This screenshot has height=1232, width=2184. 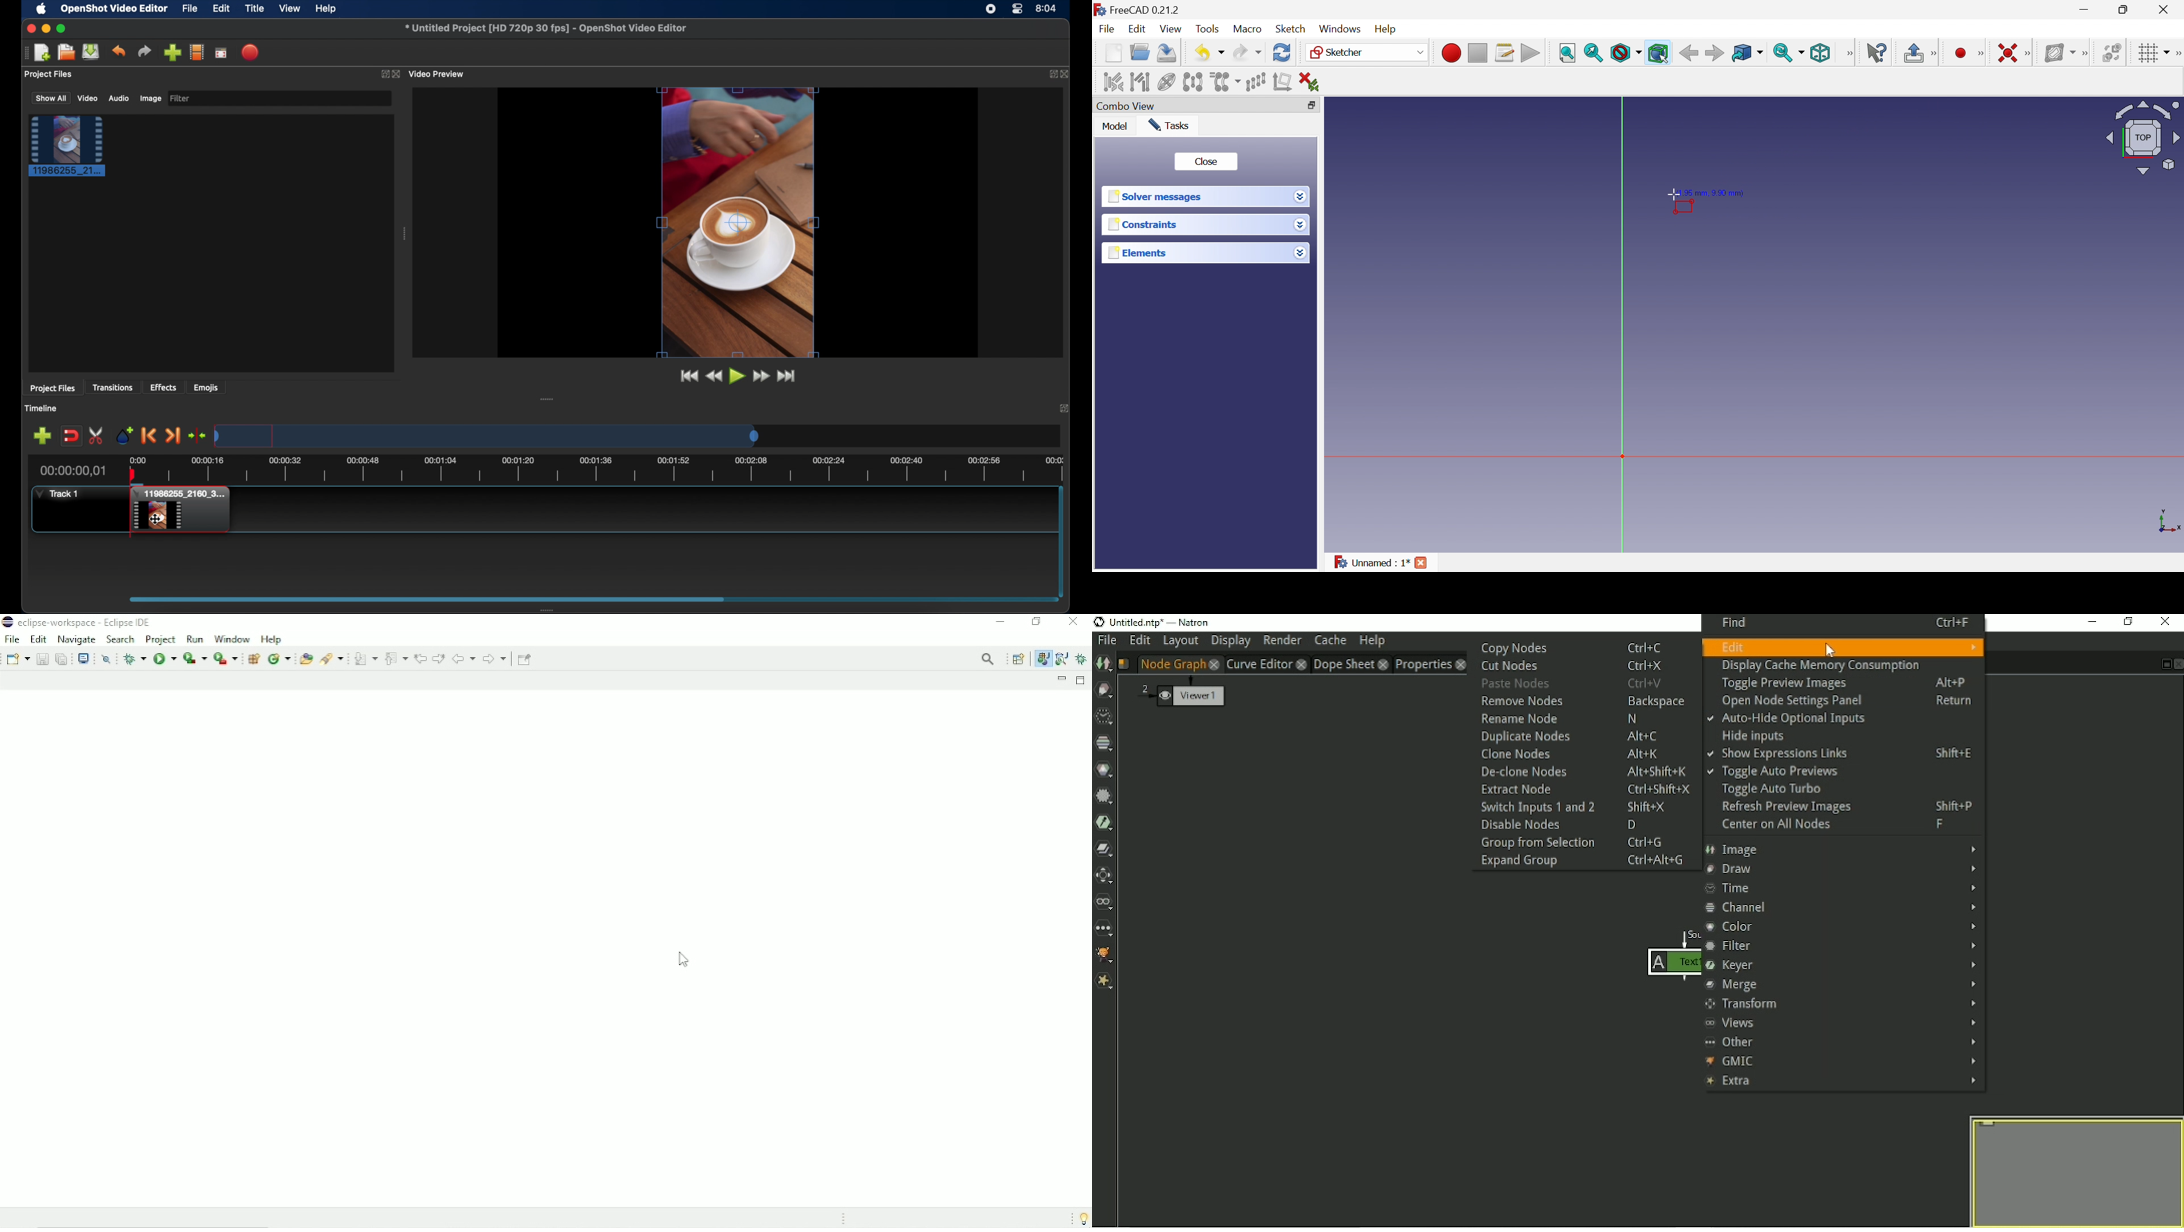 What do you see at coordinates (1246, 29) in the screenshot?
I see `Macro` at bounding box center [1246, 29].